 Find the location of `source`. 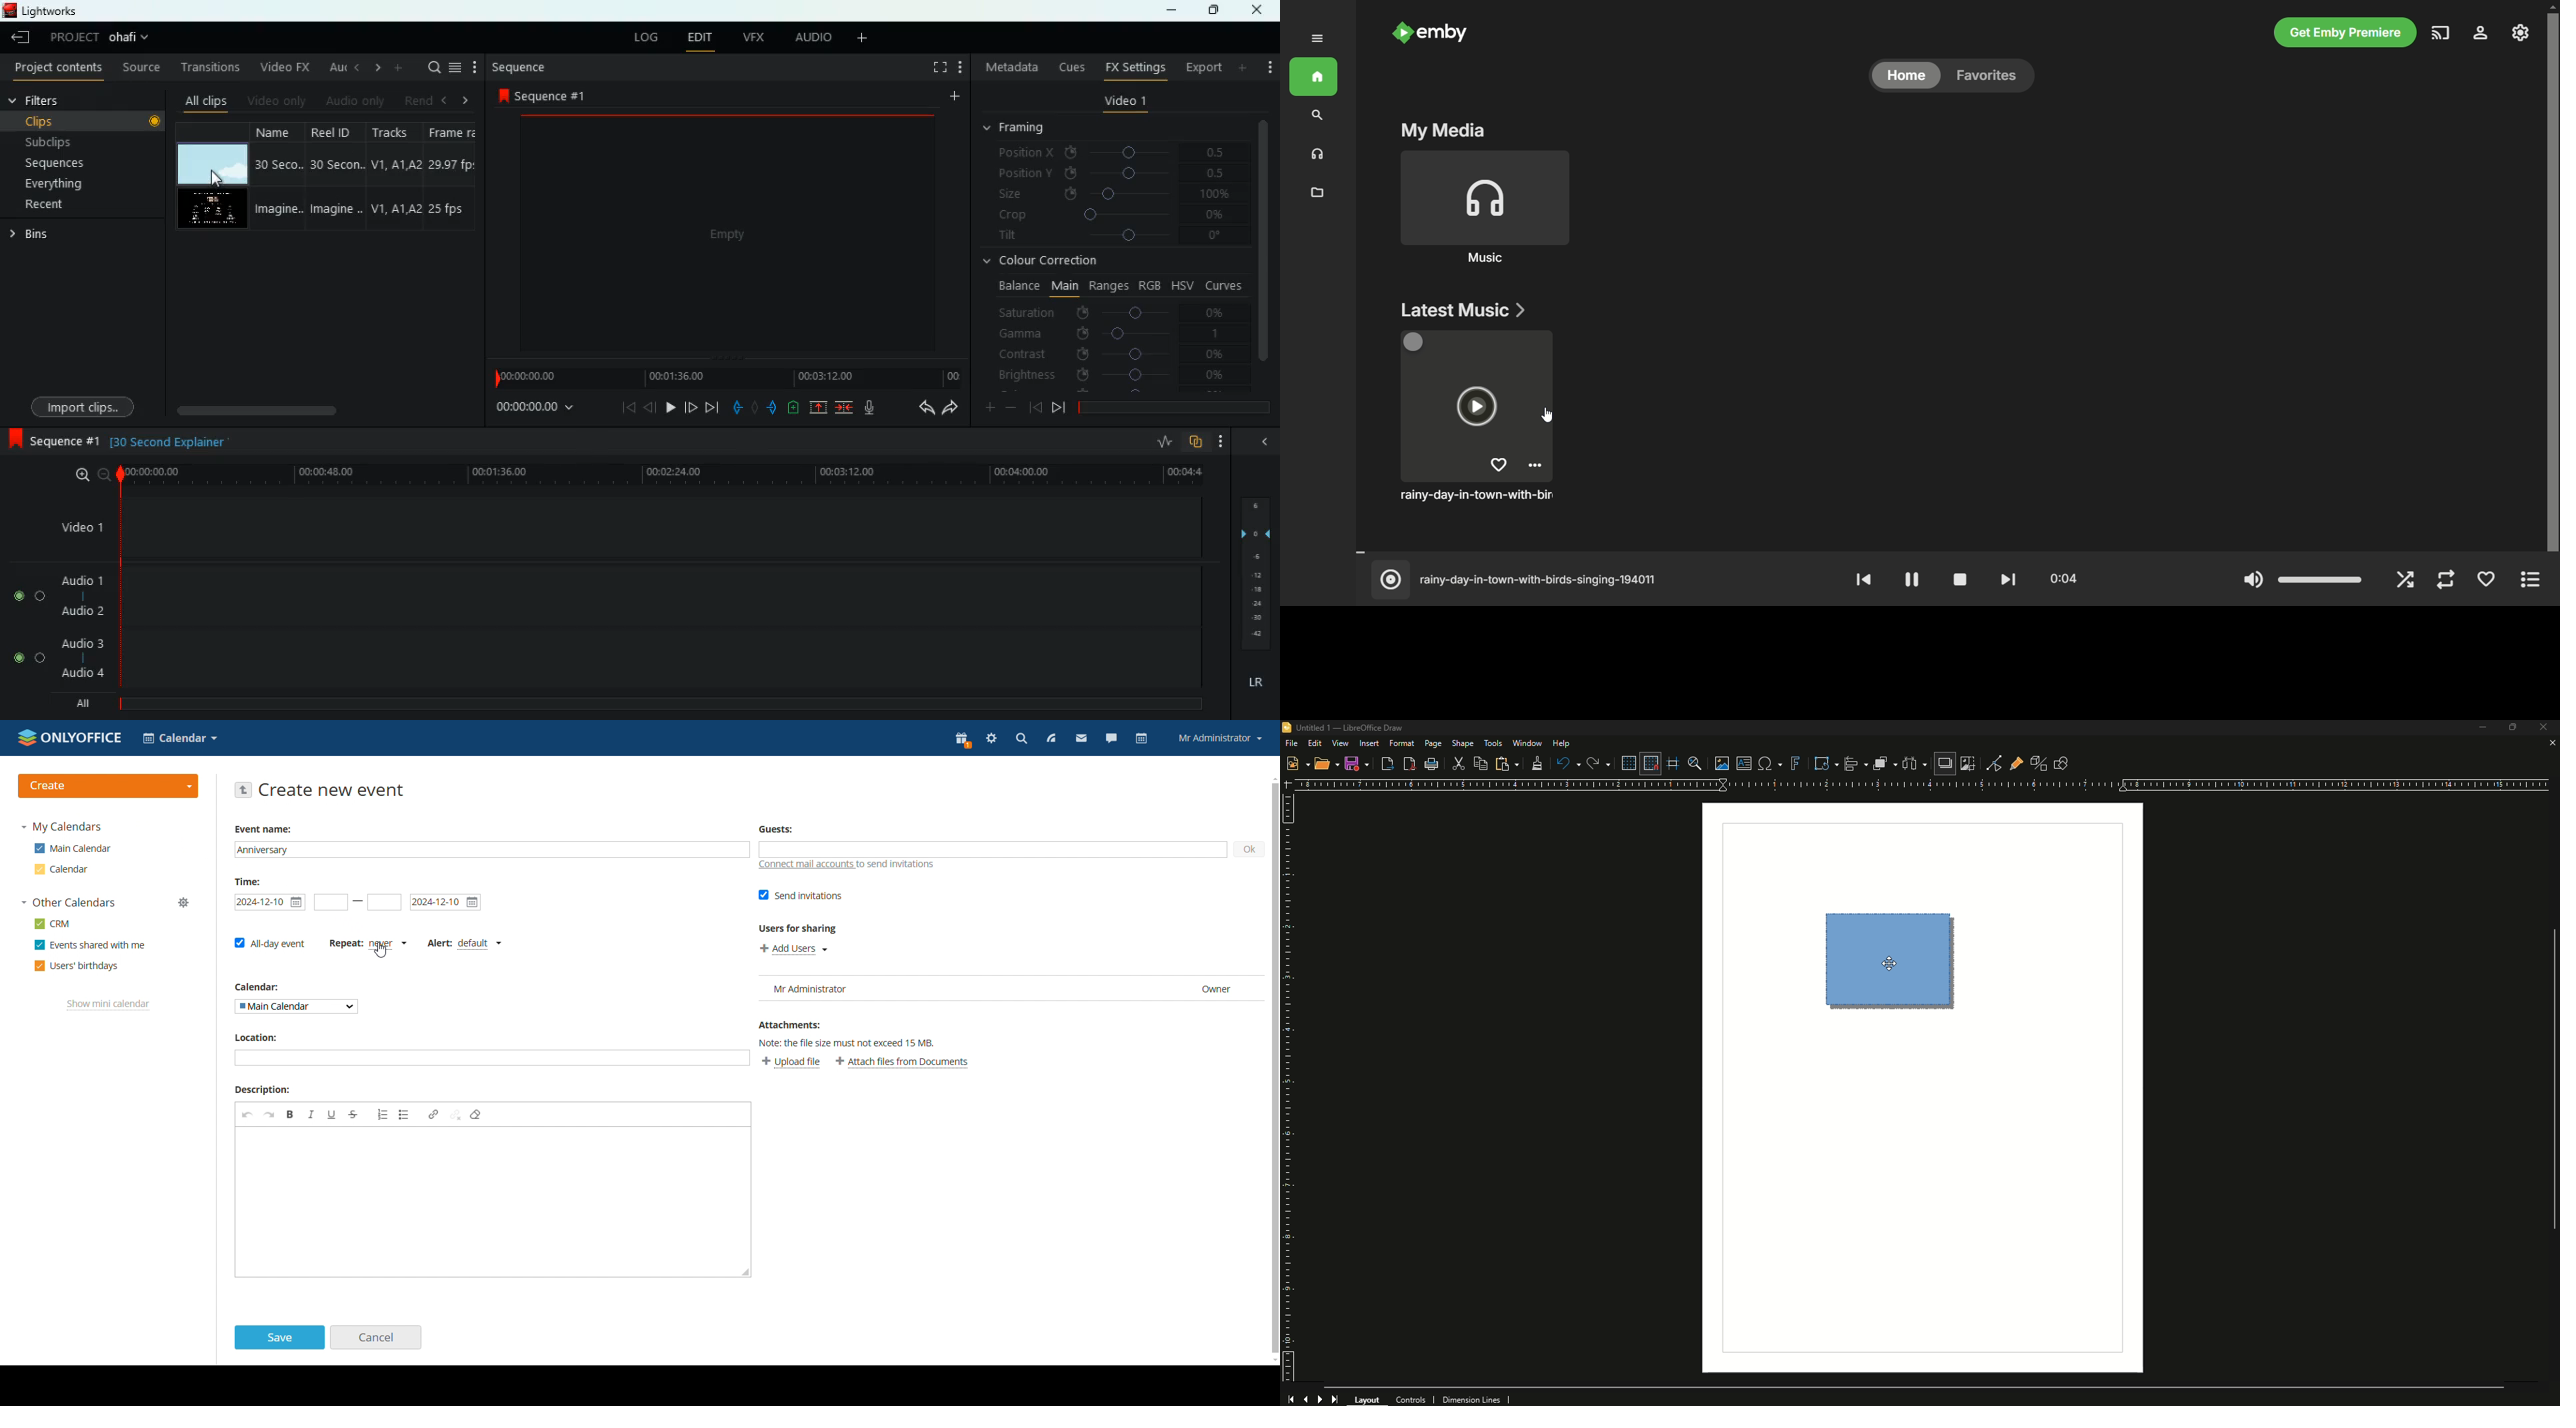

source is located at coordinates (141, 67).